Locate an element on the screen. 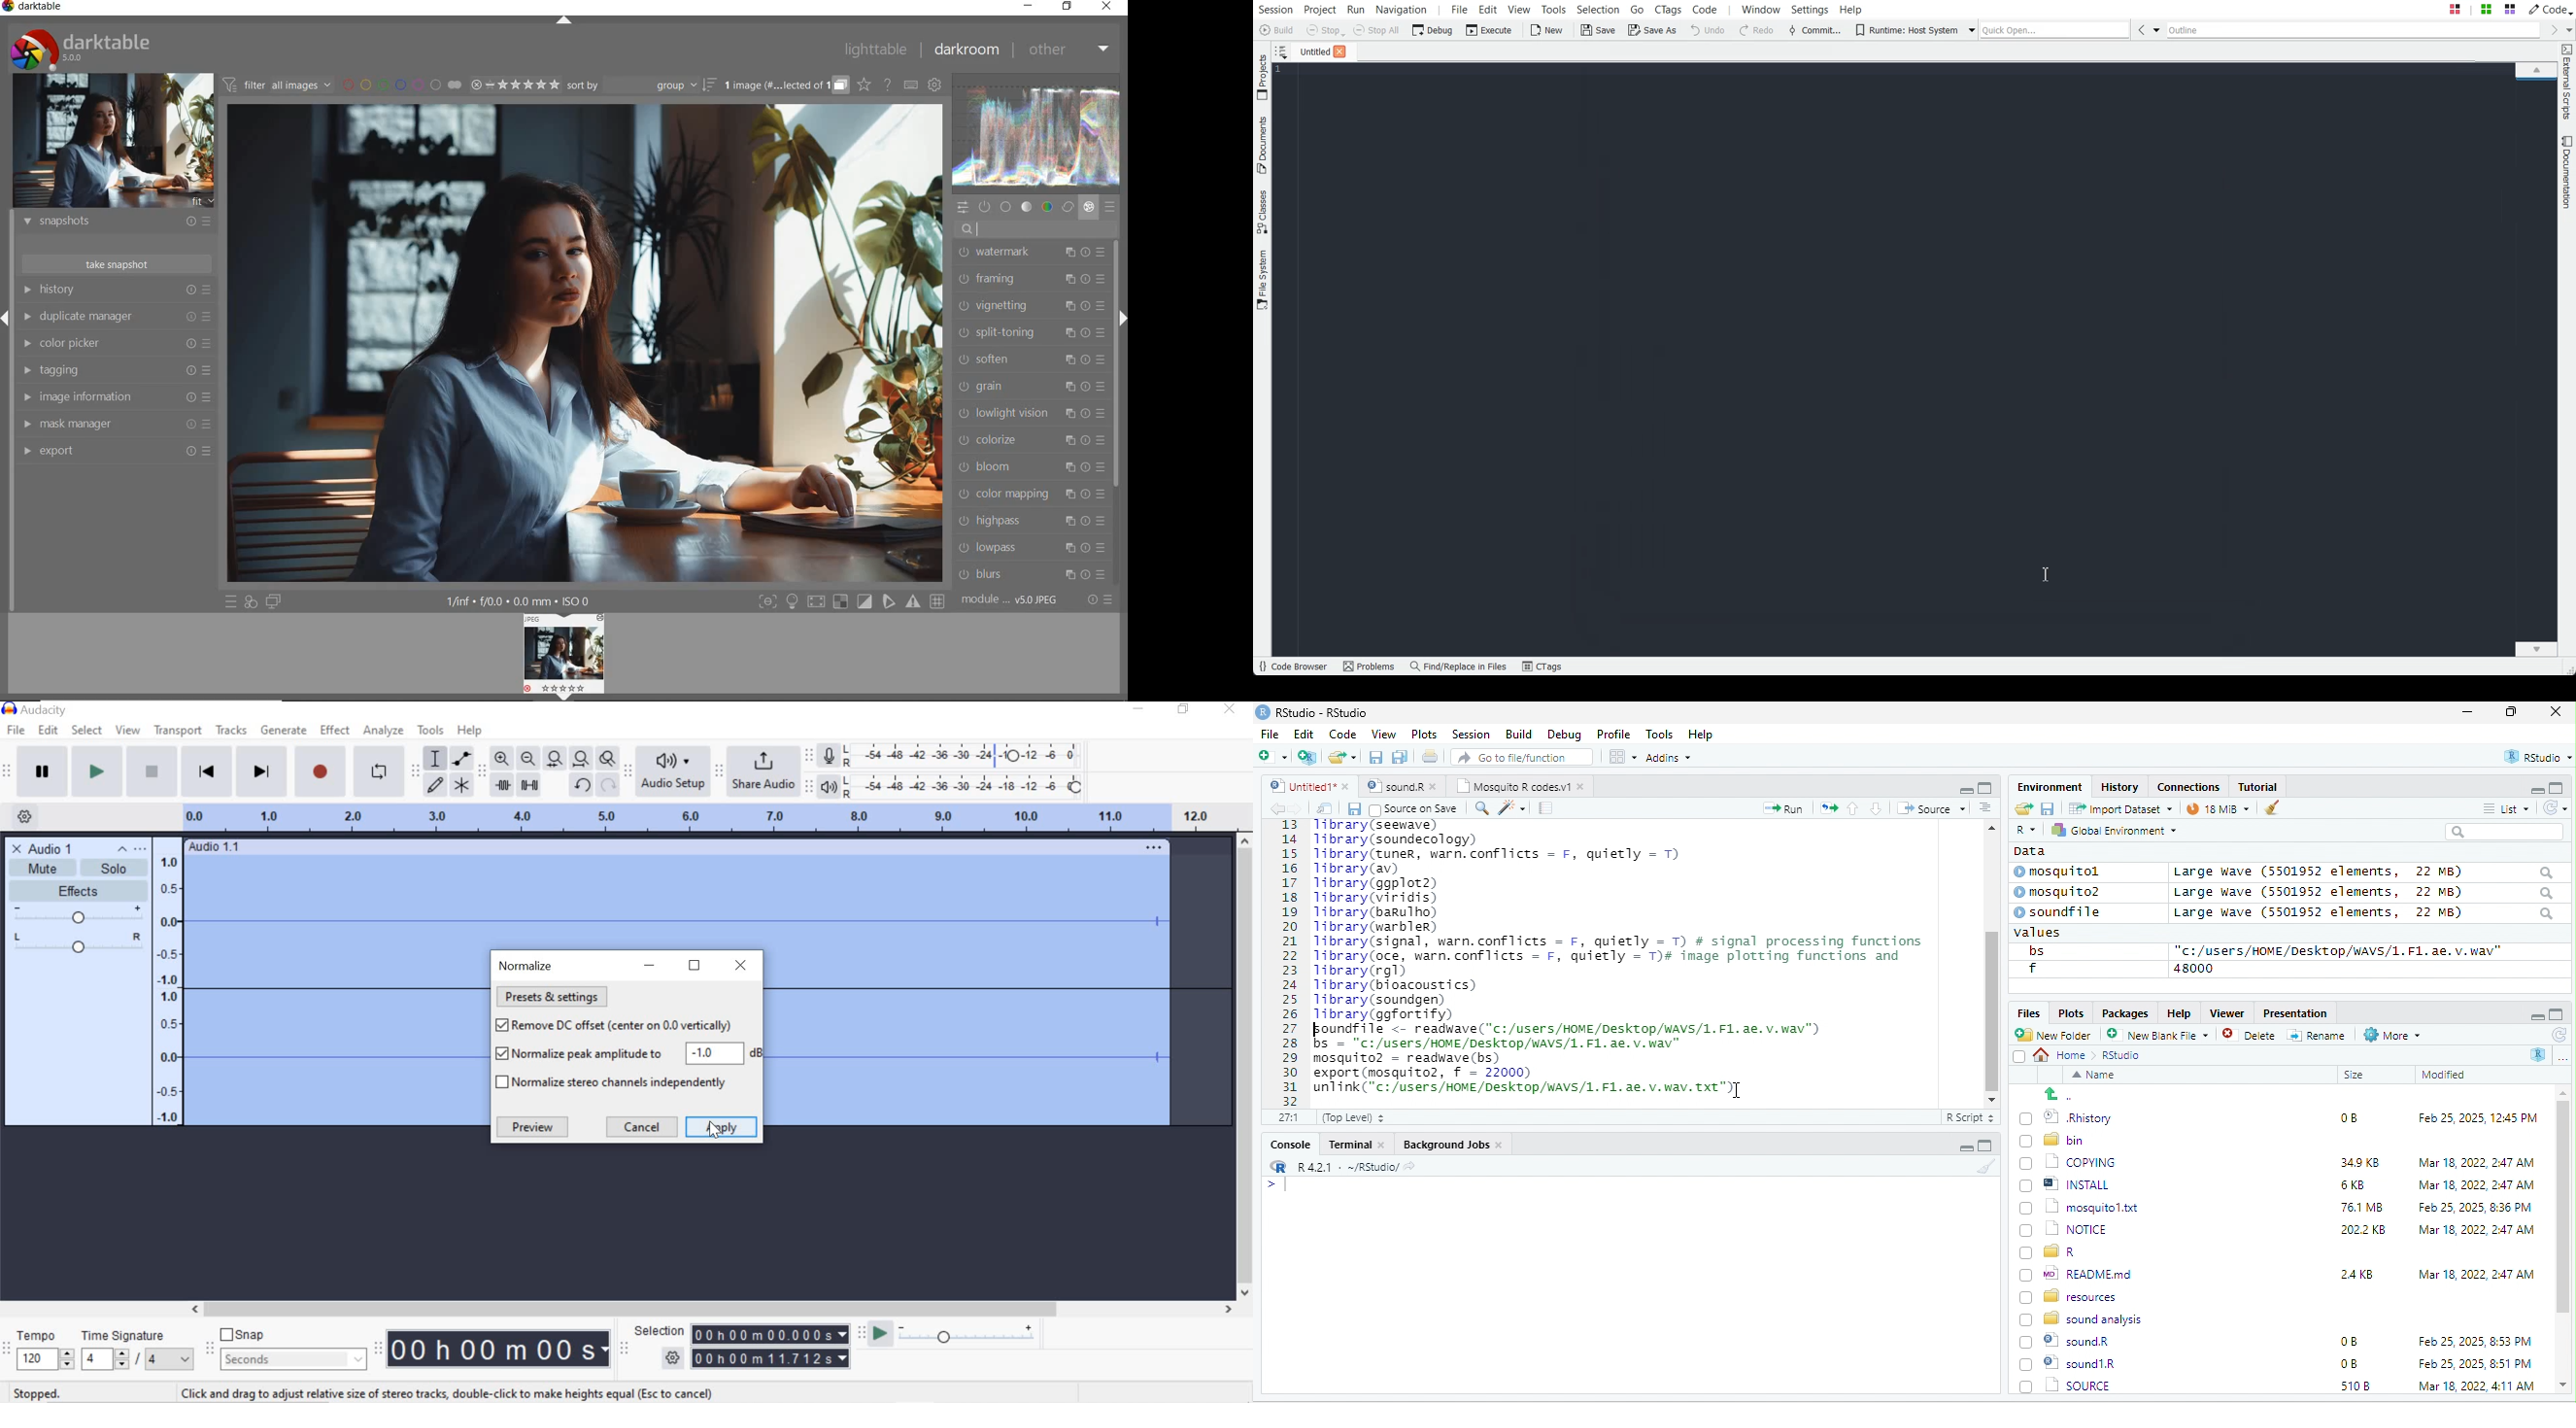  © mosquitol is located at coordinates (2071, 872).